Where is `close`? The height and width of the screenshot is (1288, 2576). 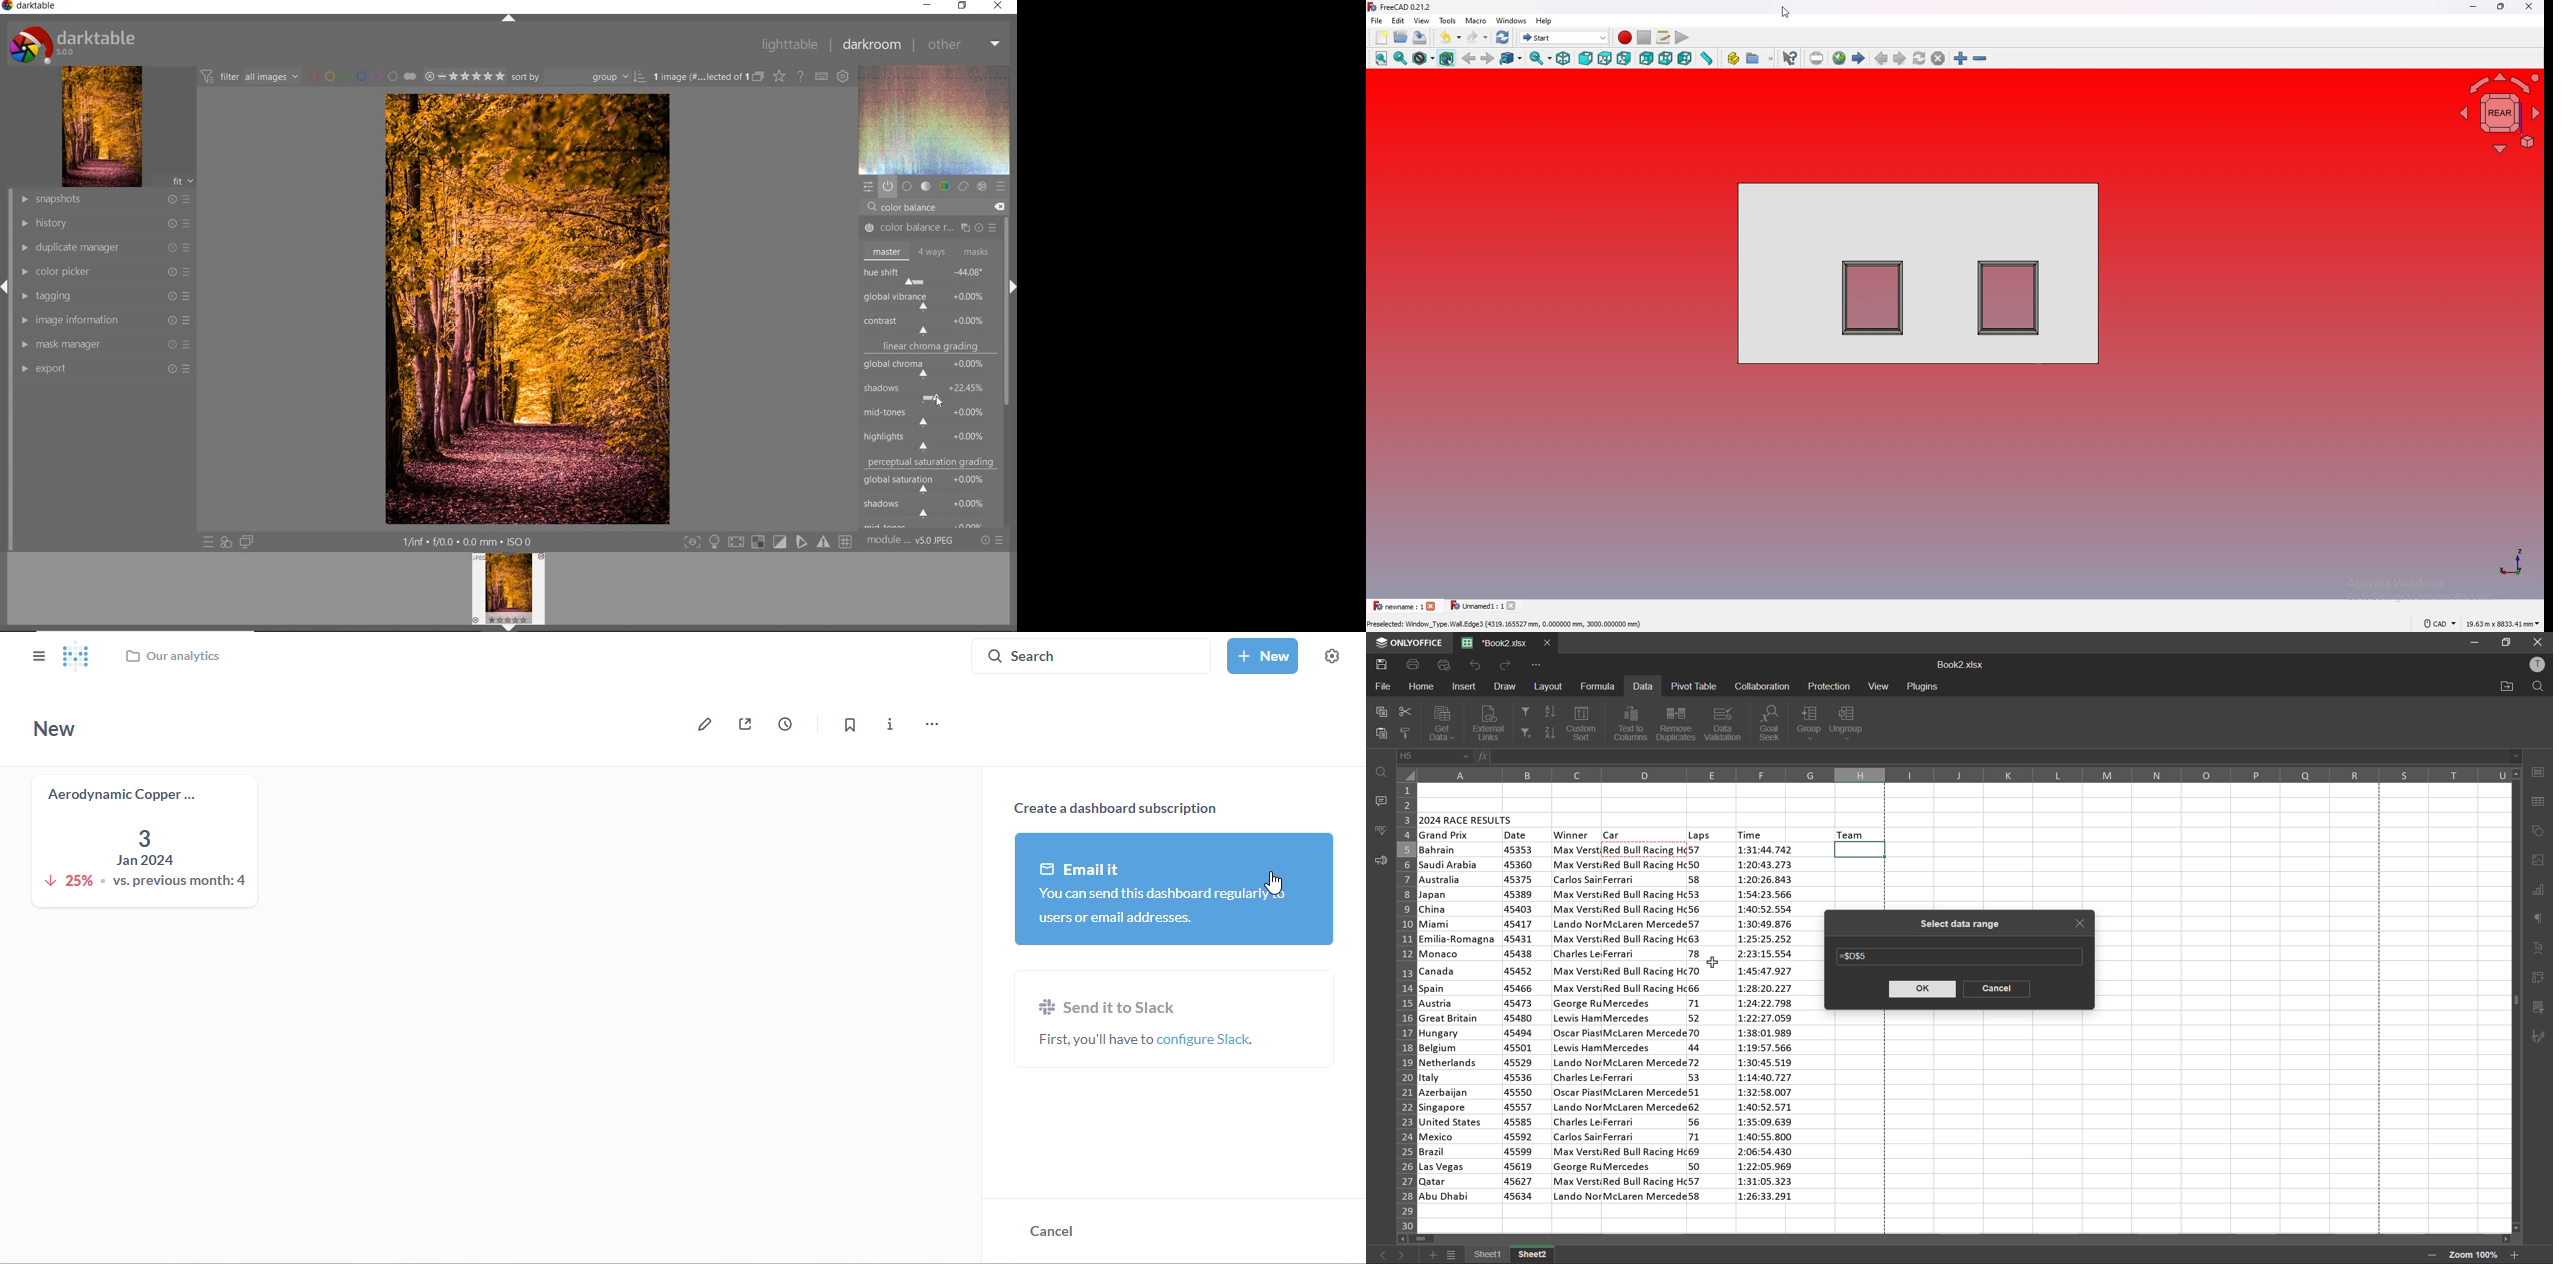 close is located at coordinates (2529, 6).